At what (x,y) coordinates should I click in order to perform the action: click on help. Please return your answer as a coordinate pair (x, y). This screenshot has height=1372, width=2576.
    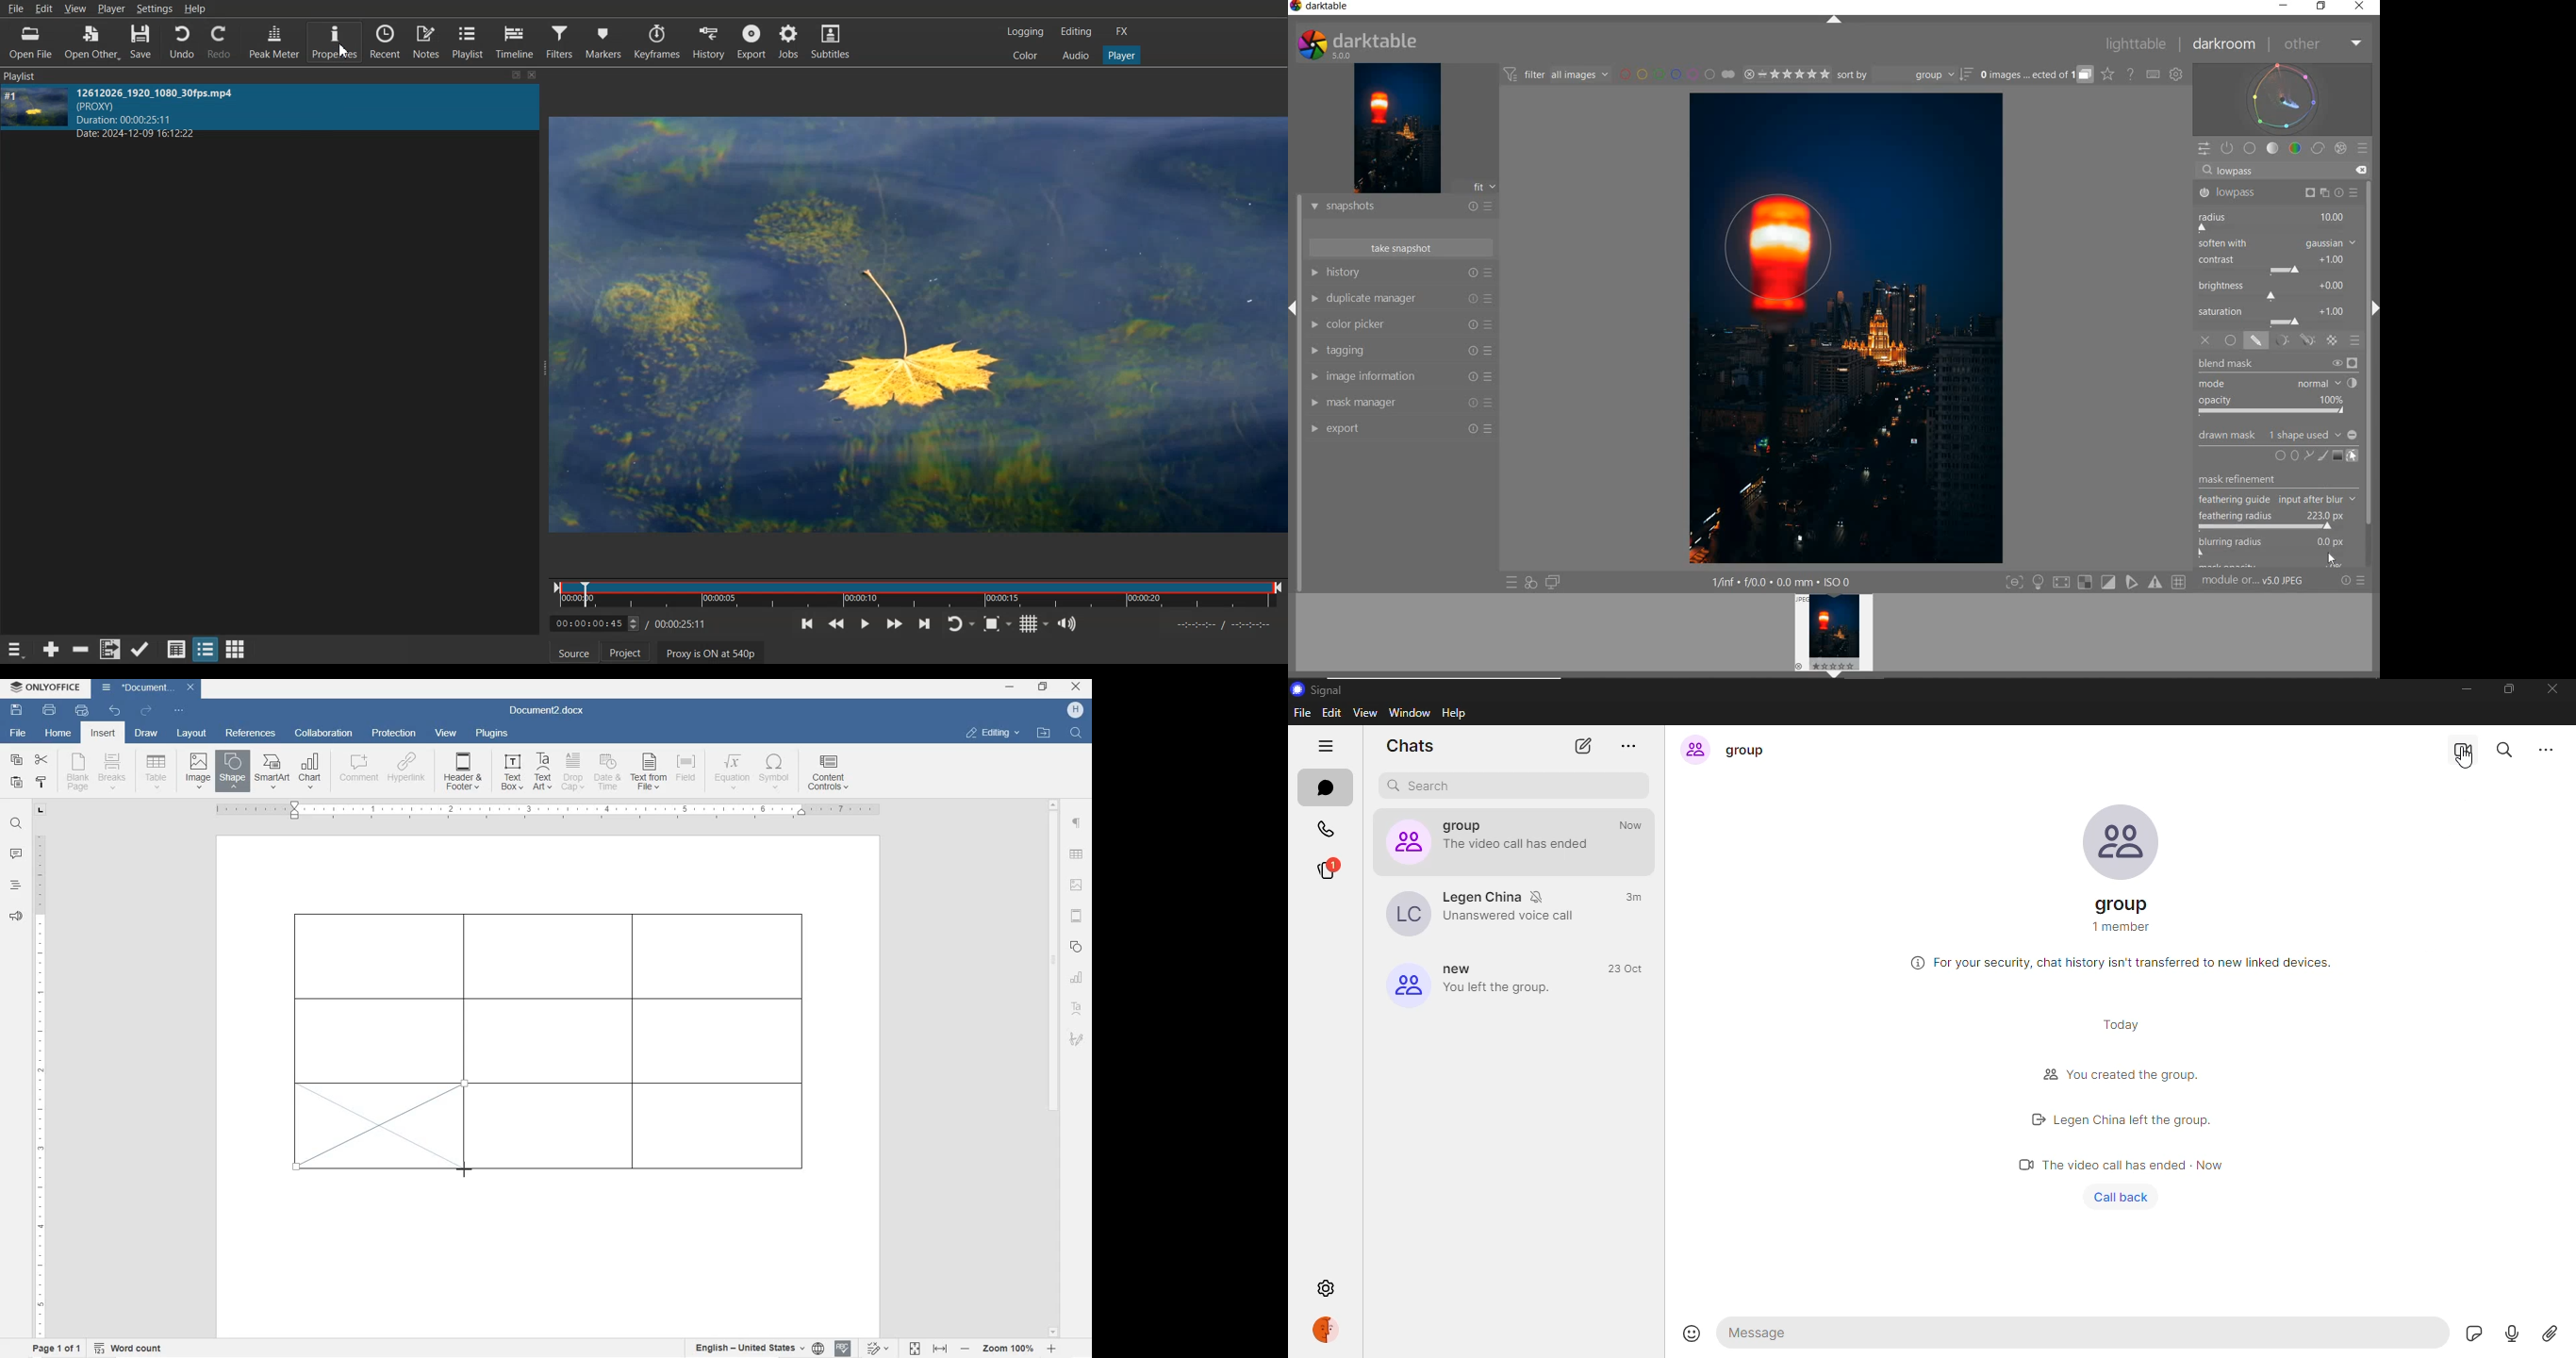
    Looking at the image, I should click on (1457, 713).